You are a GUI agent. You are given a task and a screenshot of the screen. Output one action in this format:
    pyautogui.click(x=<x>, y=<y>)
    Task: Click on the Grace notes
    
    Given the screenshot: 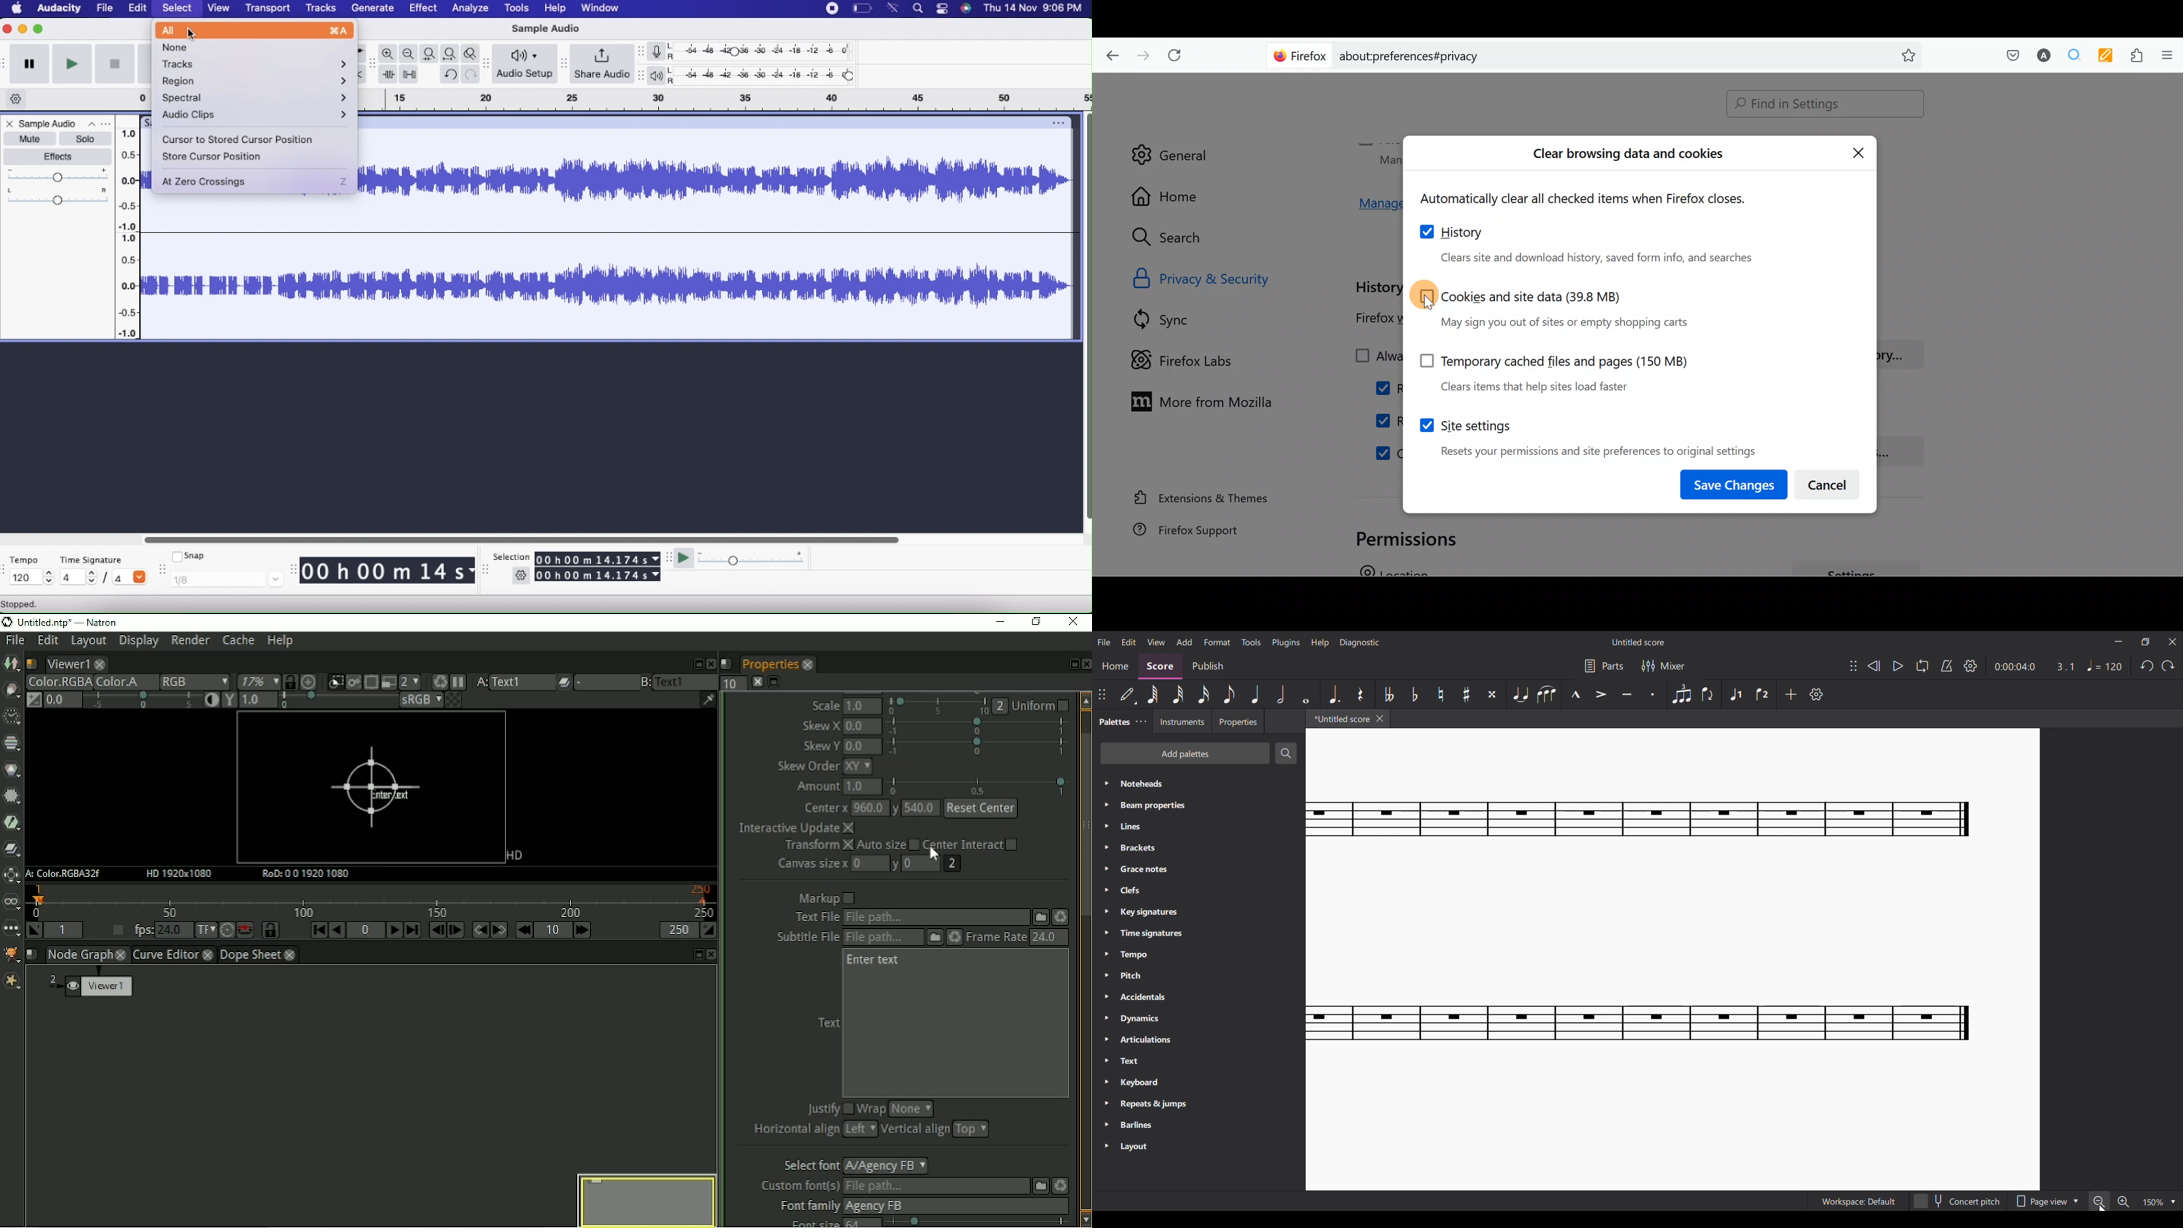 What is the action you would take?
    pyautogui.click(x=1198, y=869)
    